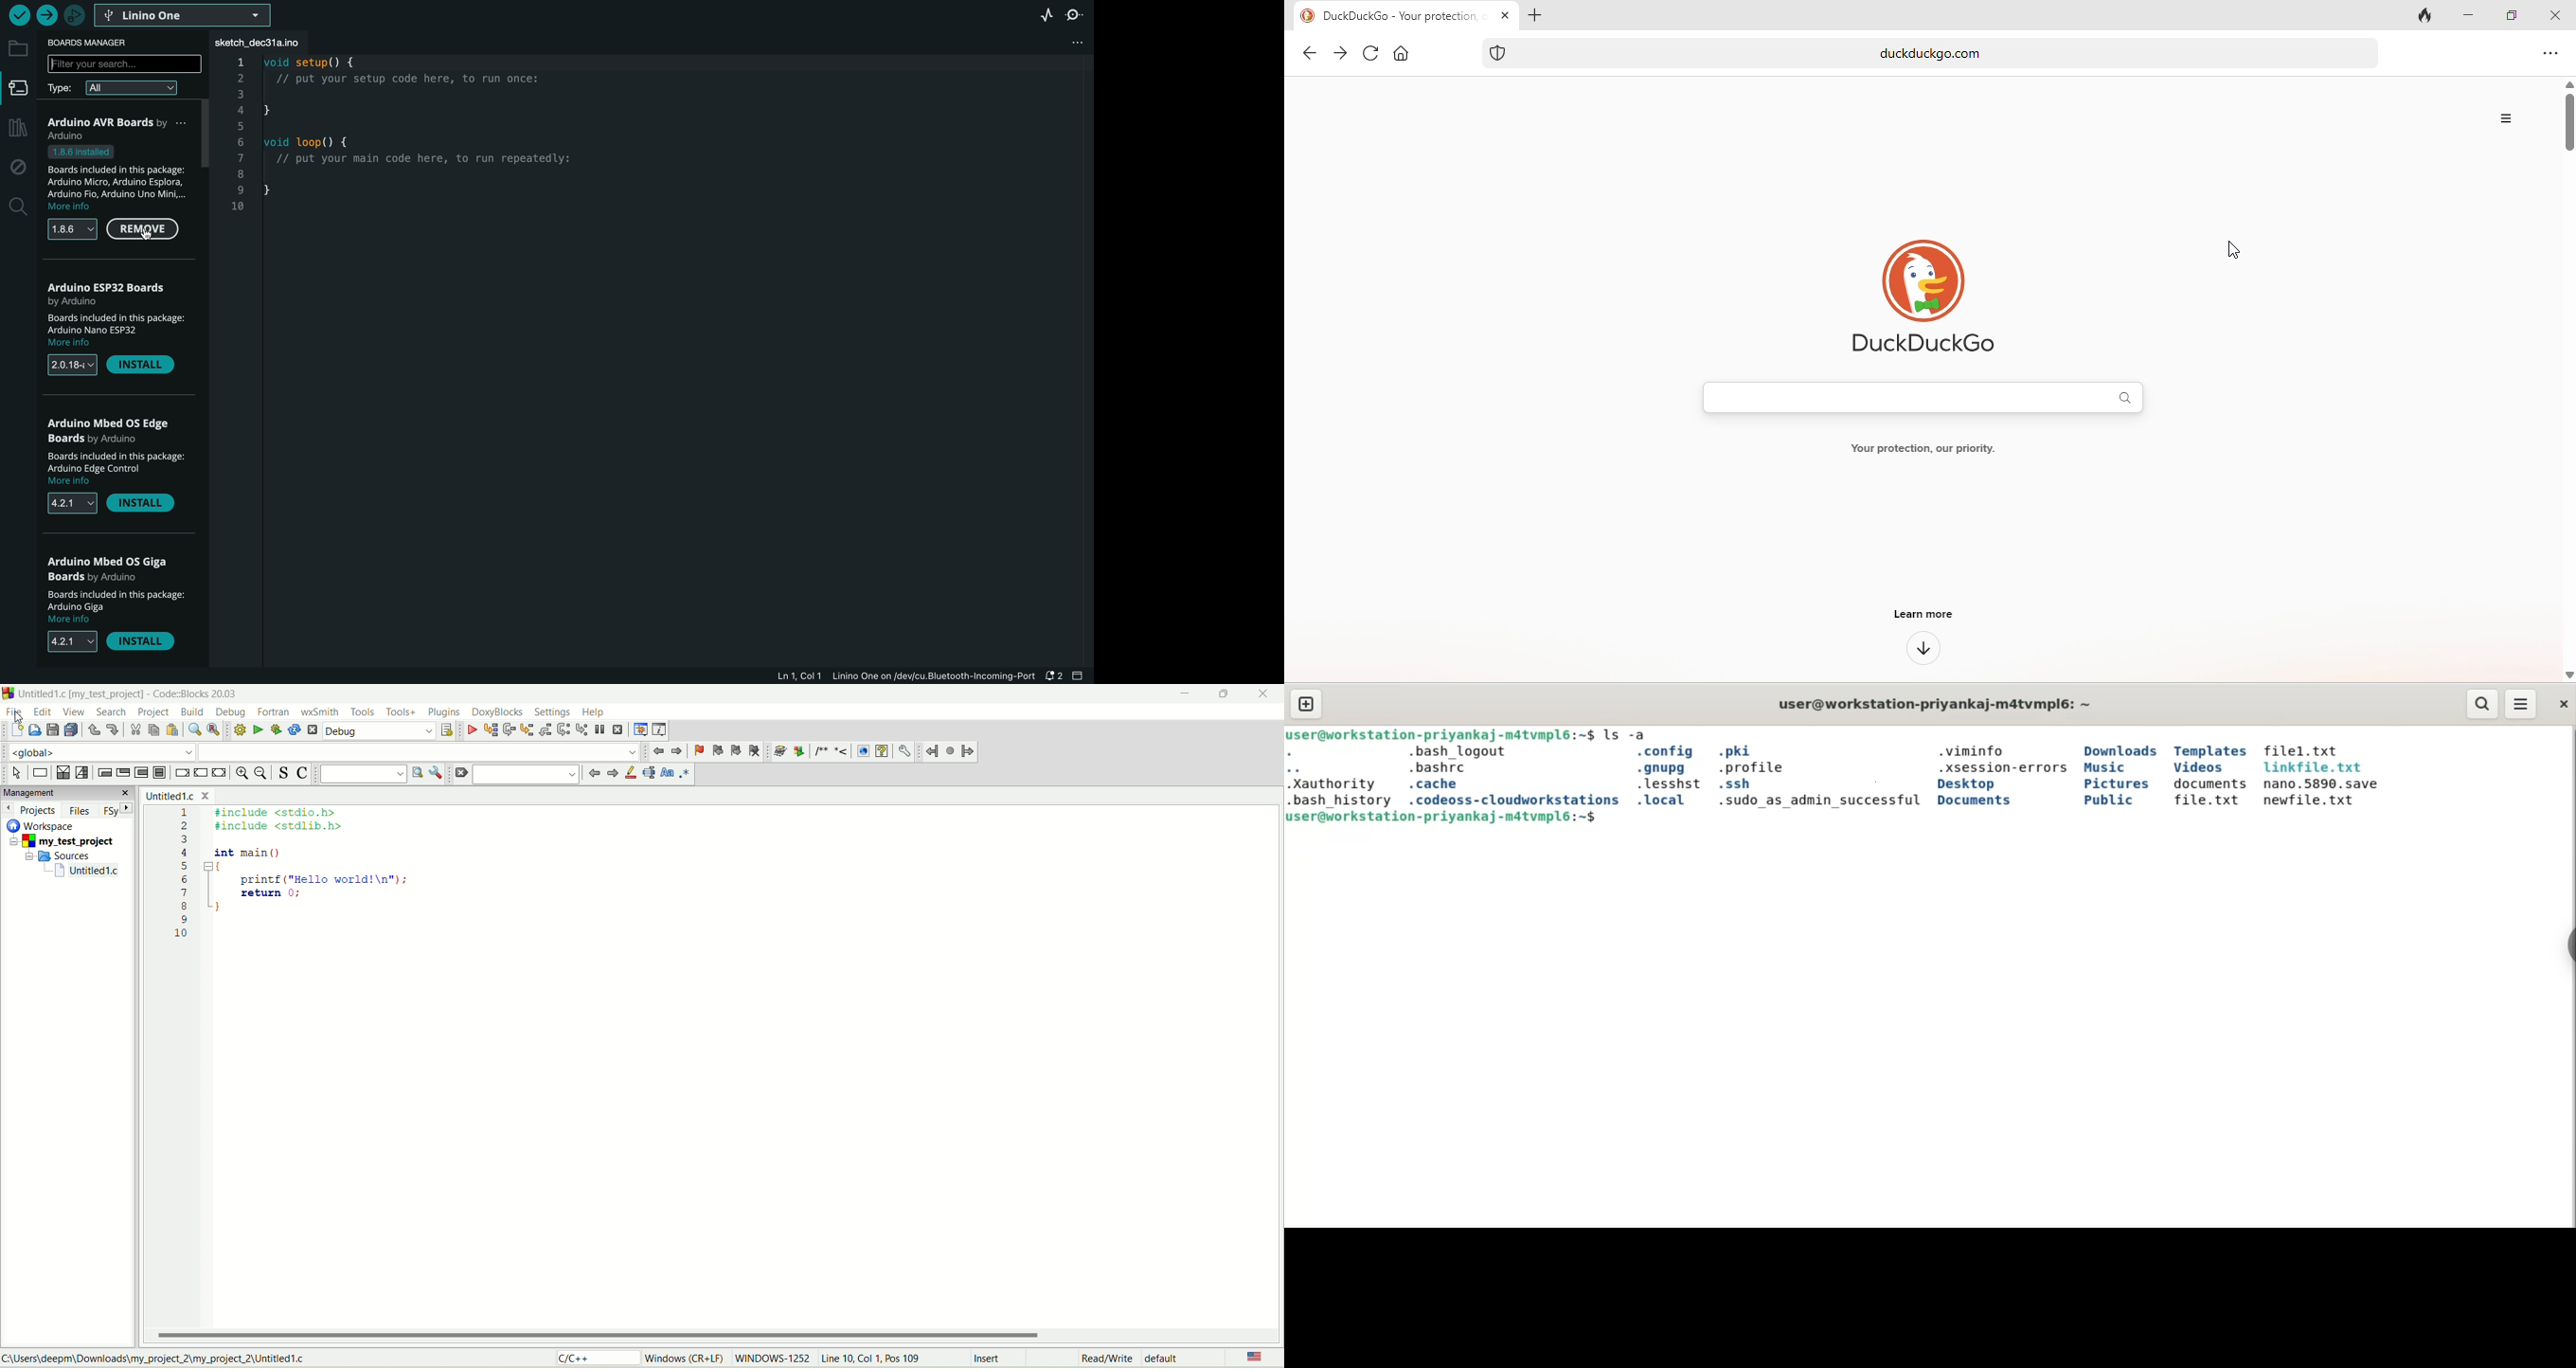  Describe the element at coordinates (181, 774) in the screenshot. I see `break instruction` at that location.